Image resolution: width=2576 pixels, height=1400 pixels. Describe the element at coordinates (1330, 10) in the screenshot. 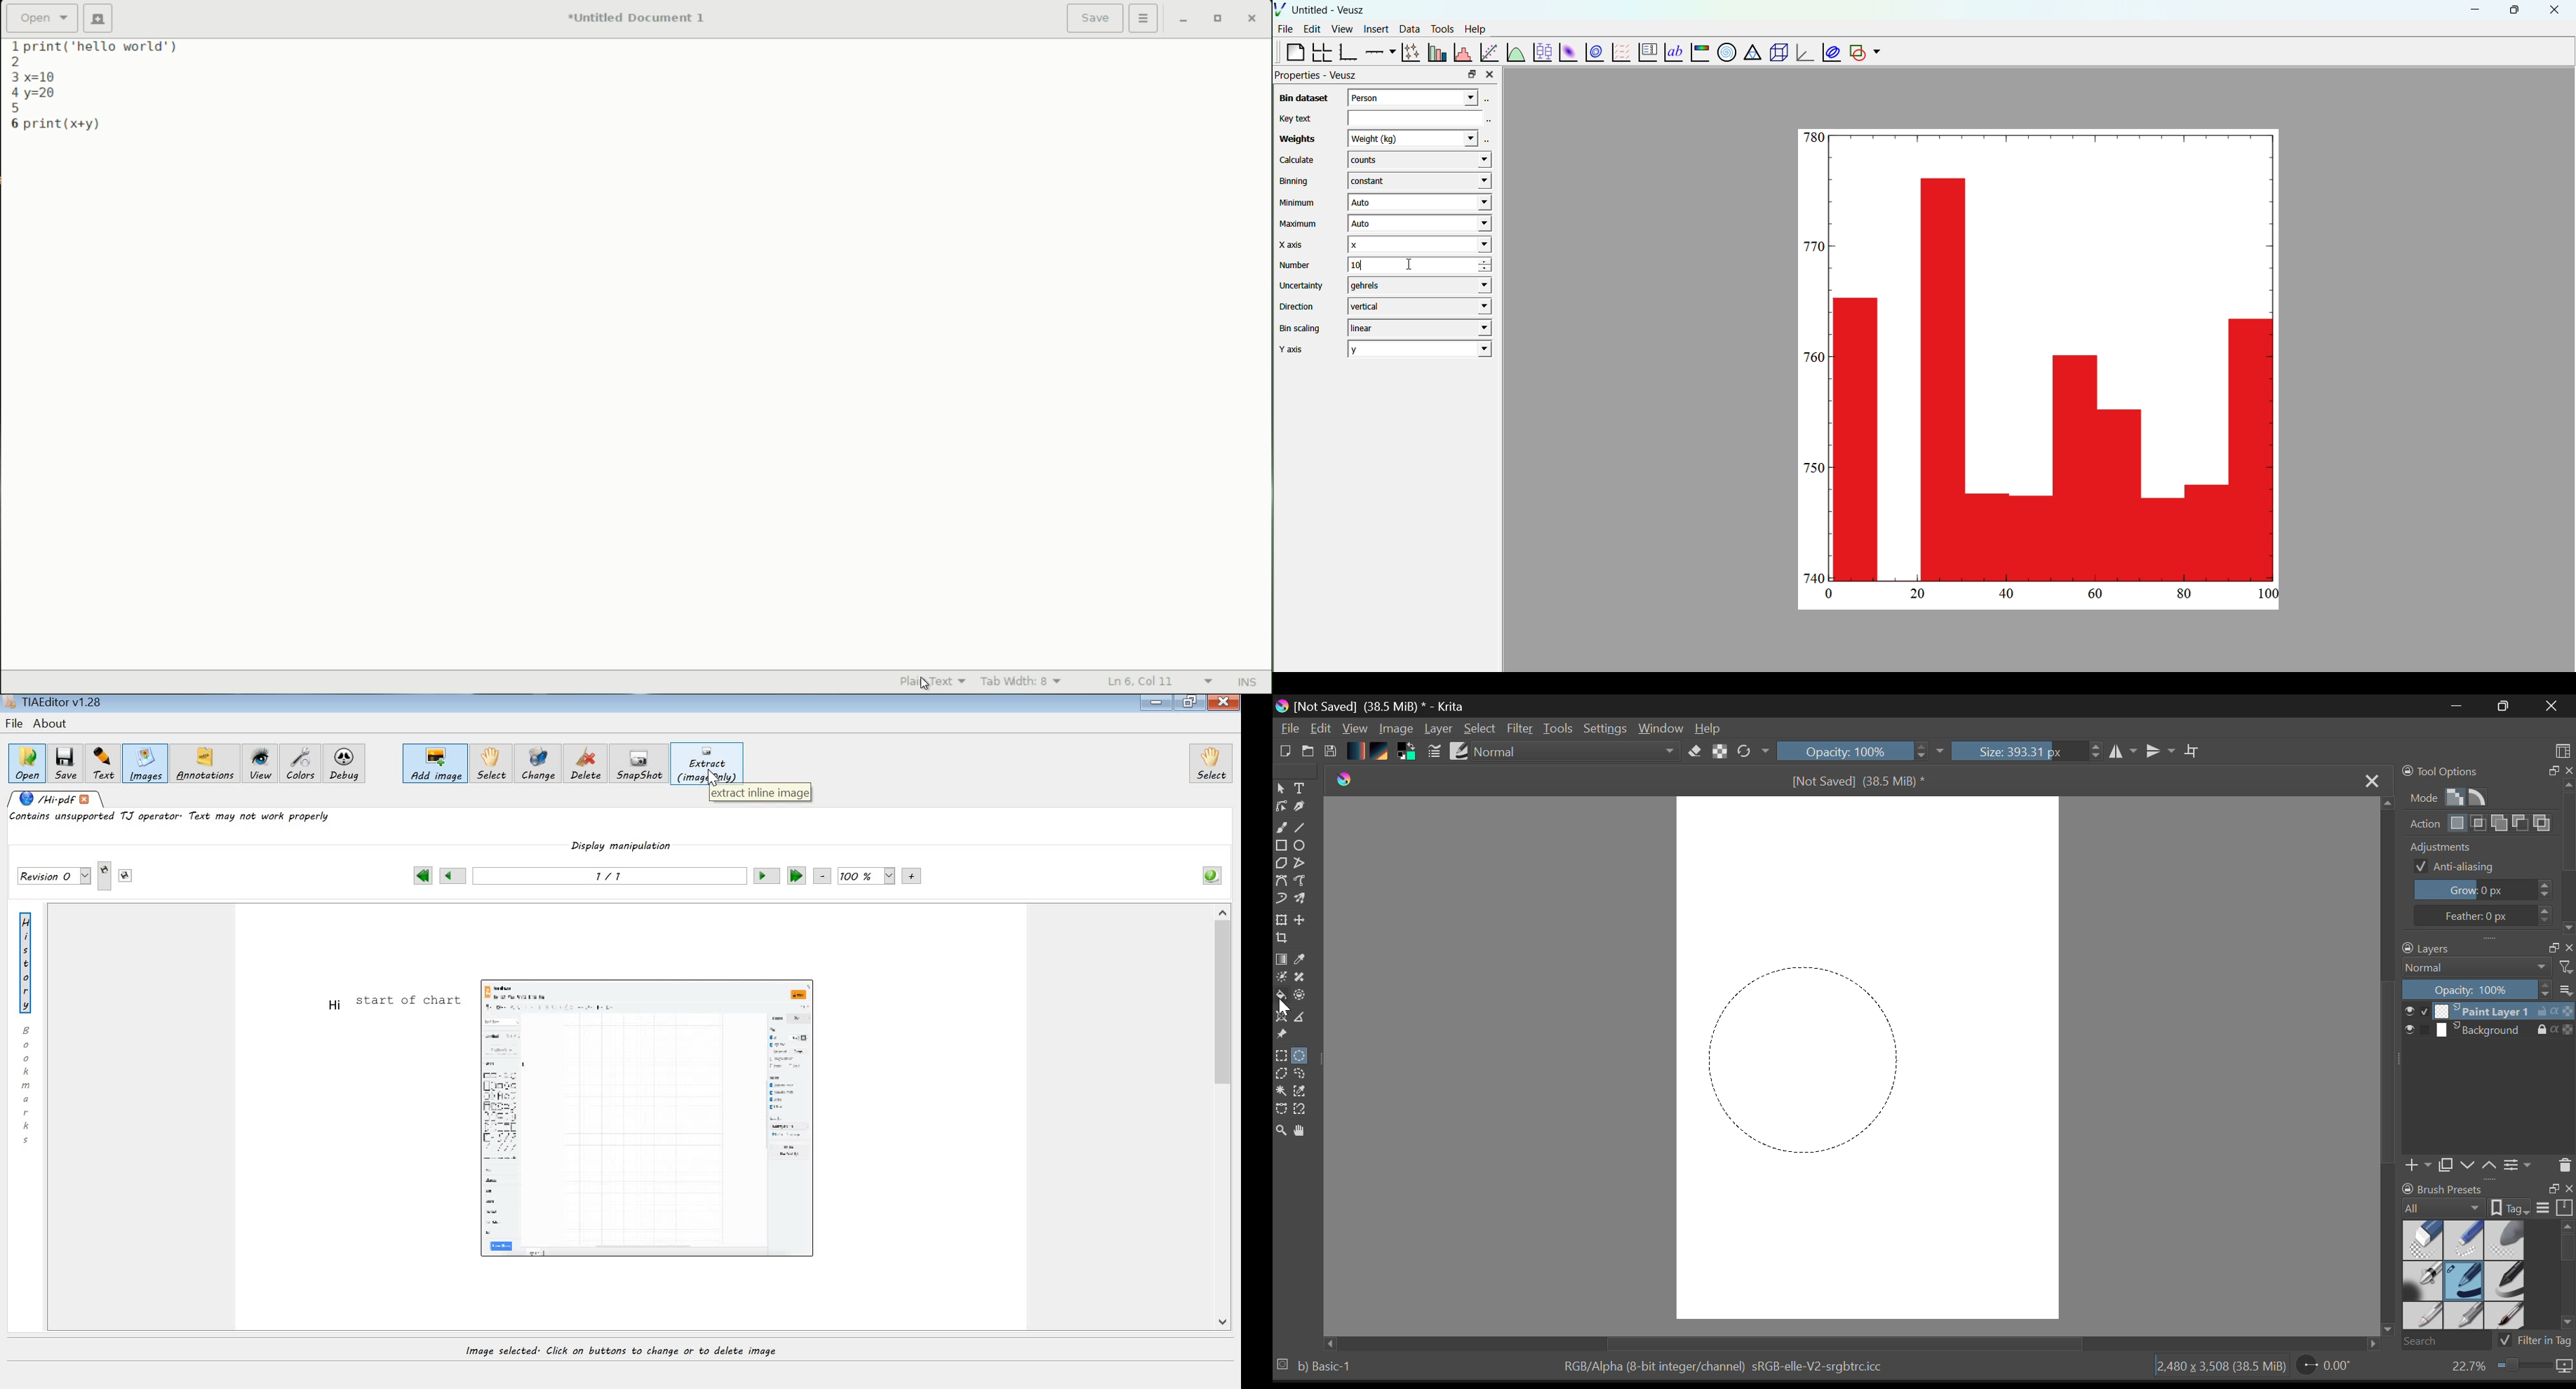

I see `Untitled - Veusz` at that location.